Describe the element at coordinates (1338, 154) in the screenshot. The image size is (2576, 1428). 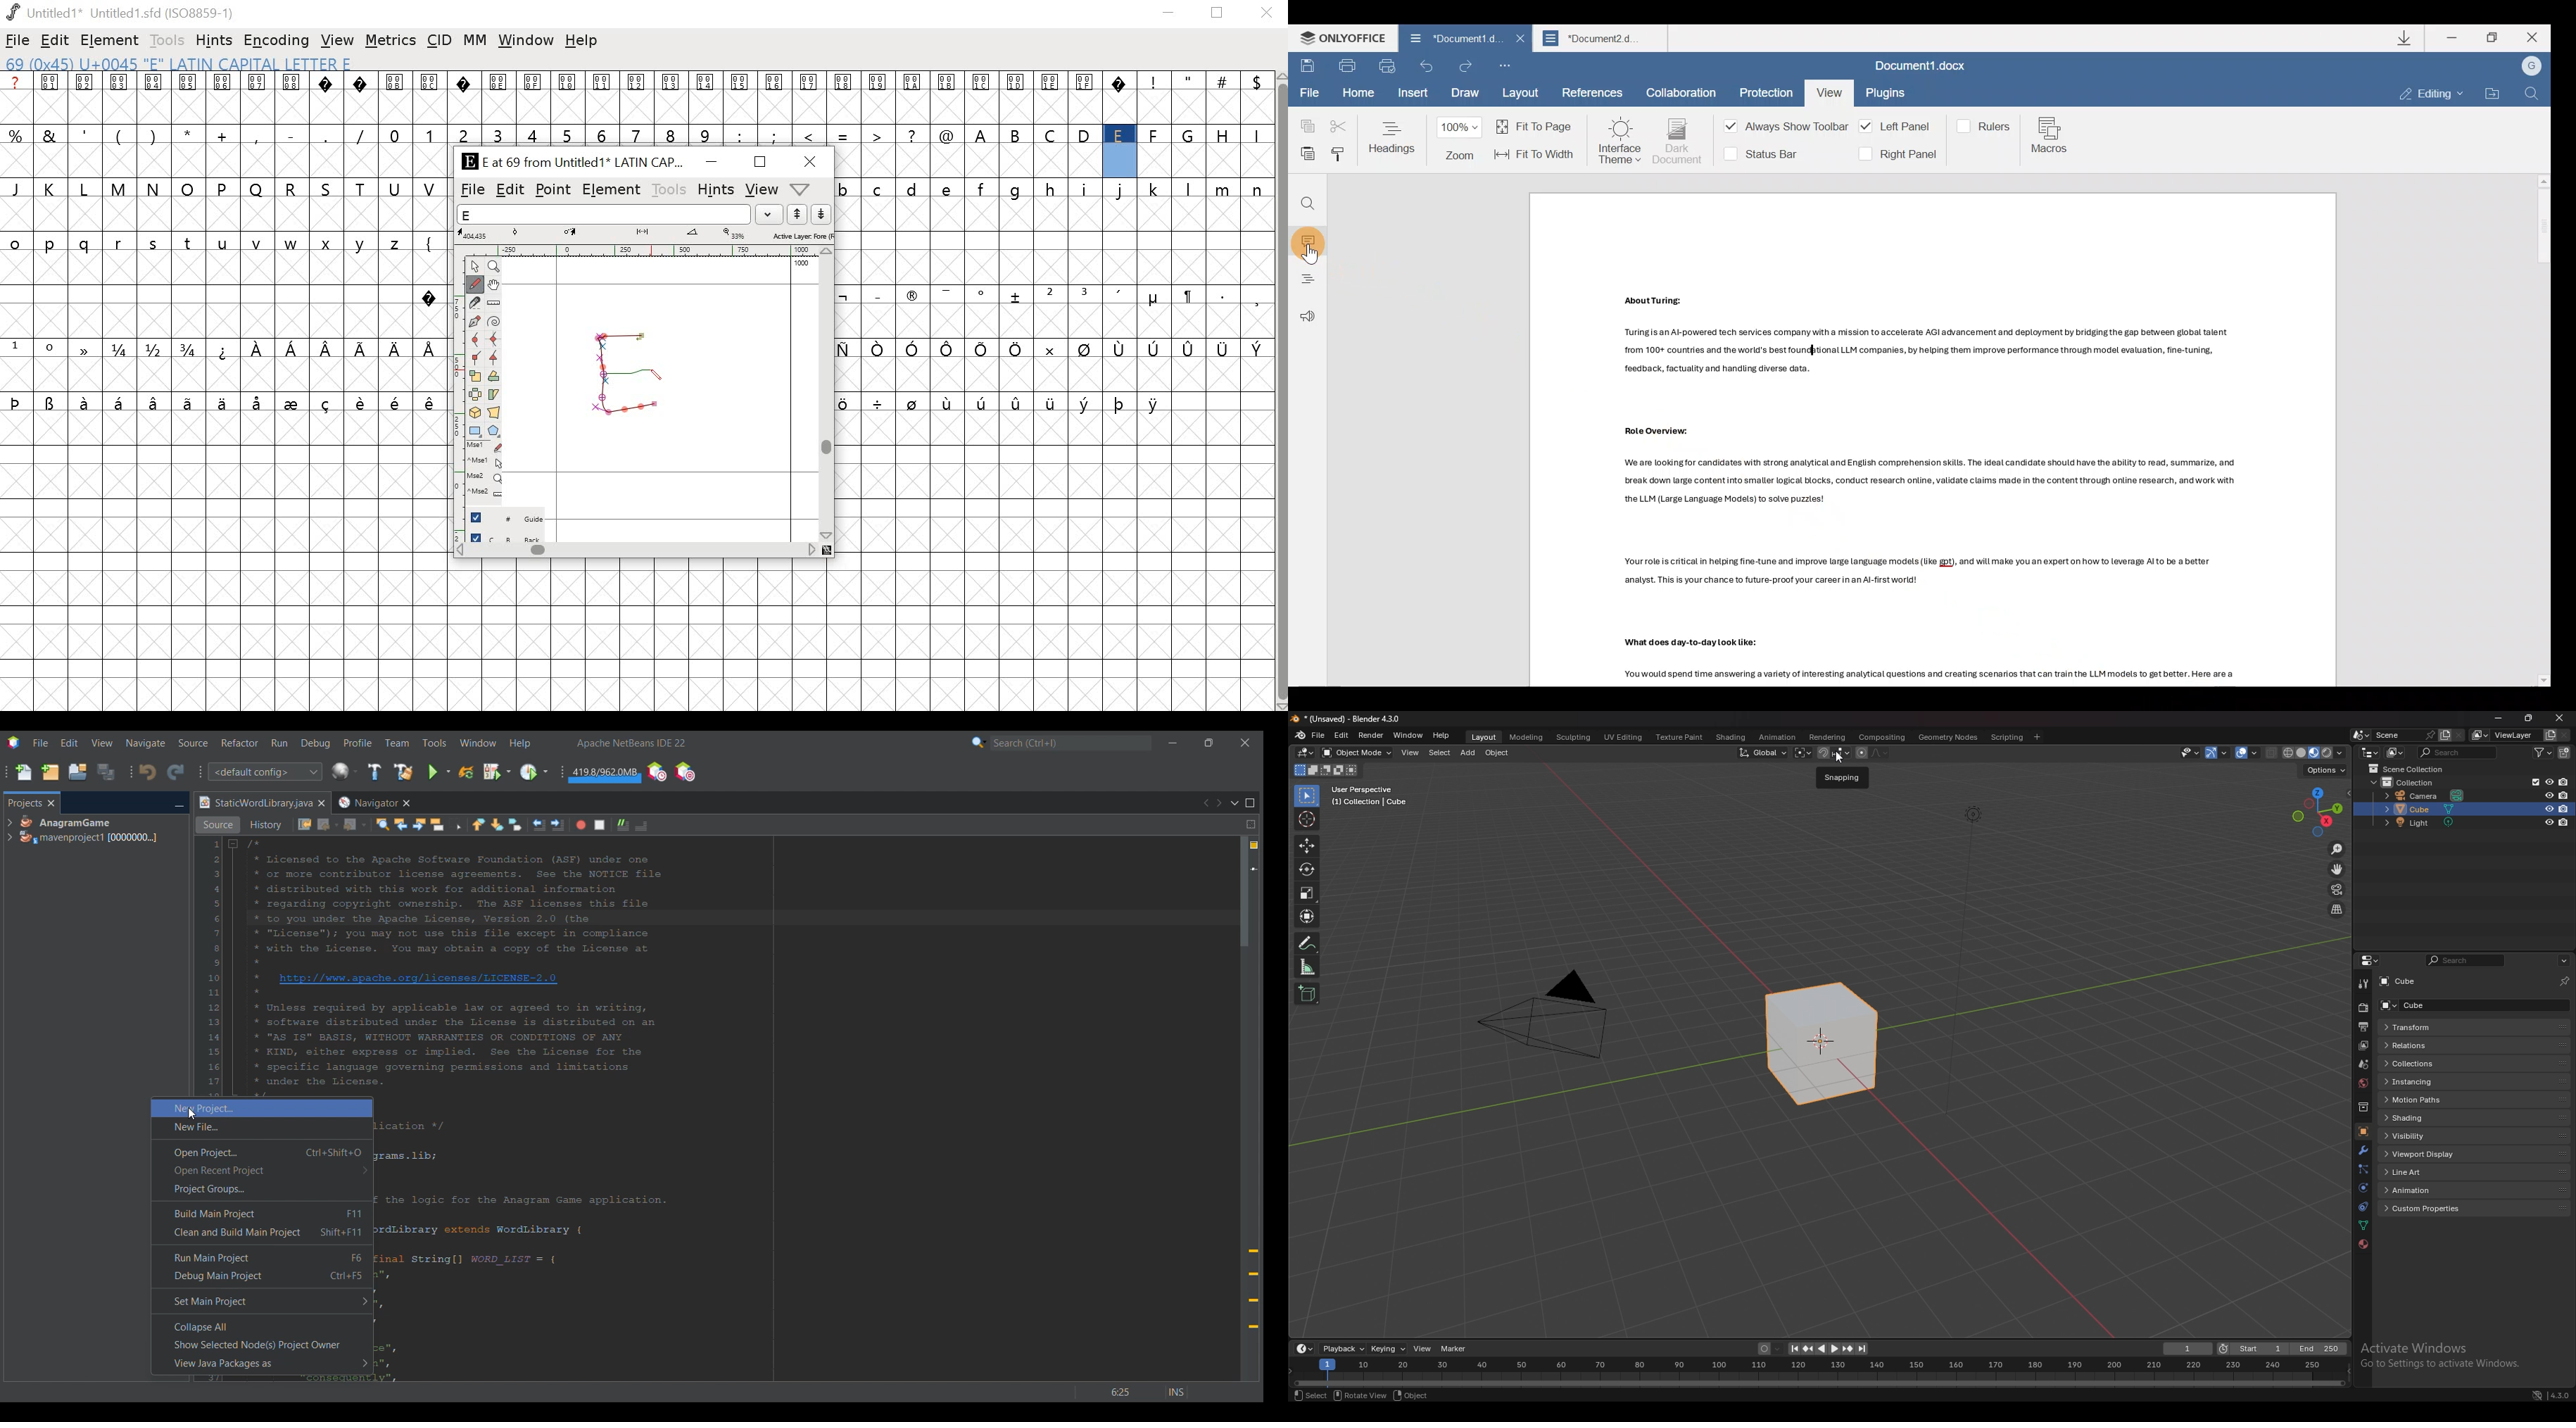
I see `Copy style` at that location.